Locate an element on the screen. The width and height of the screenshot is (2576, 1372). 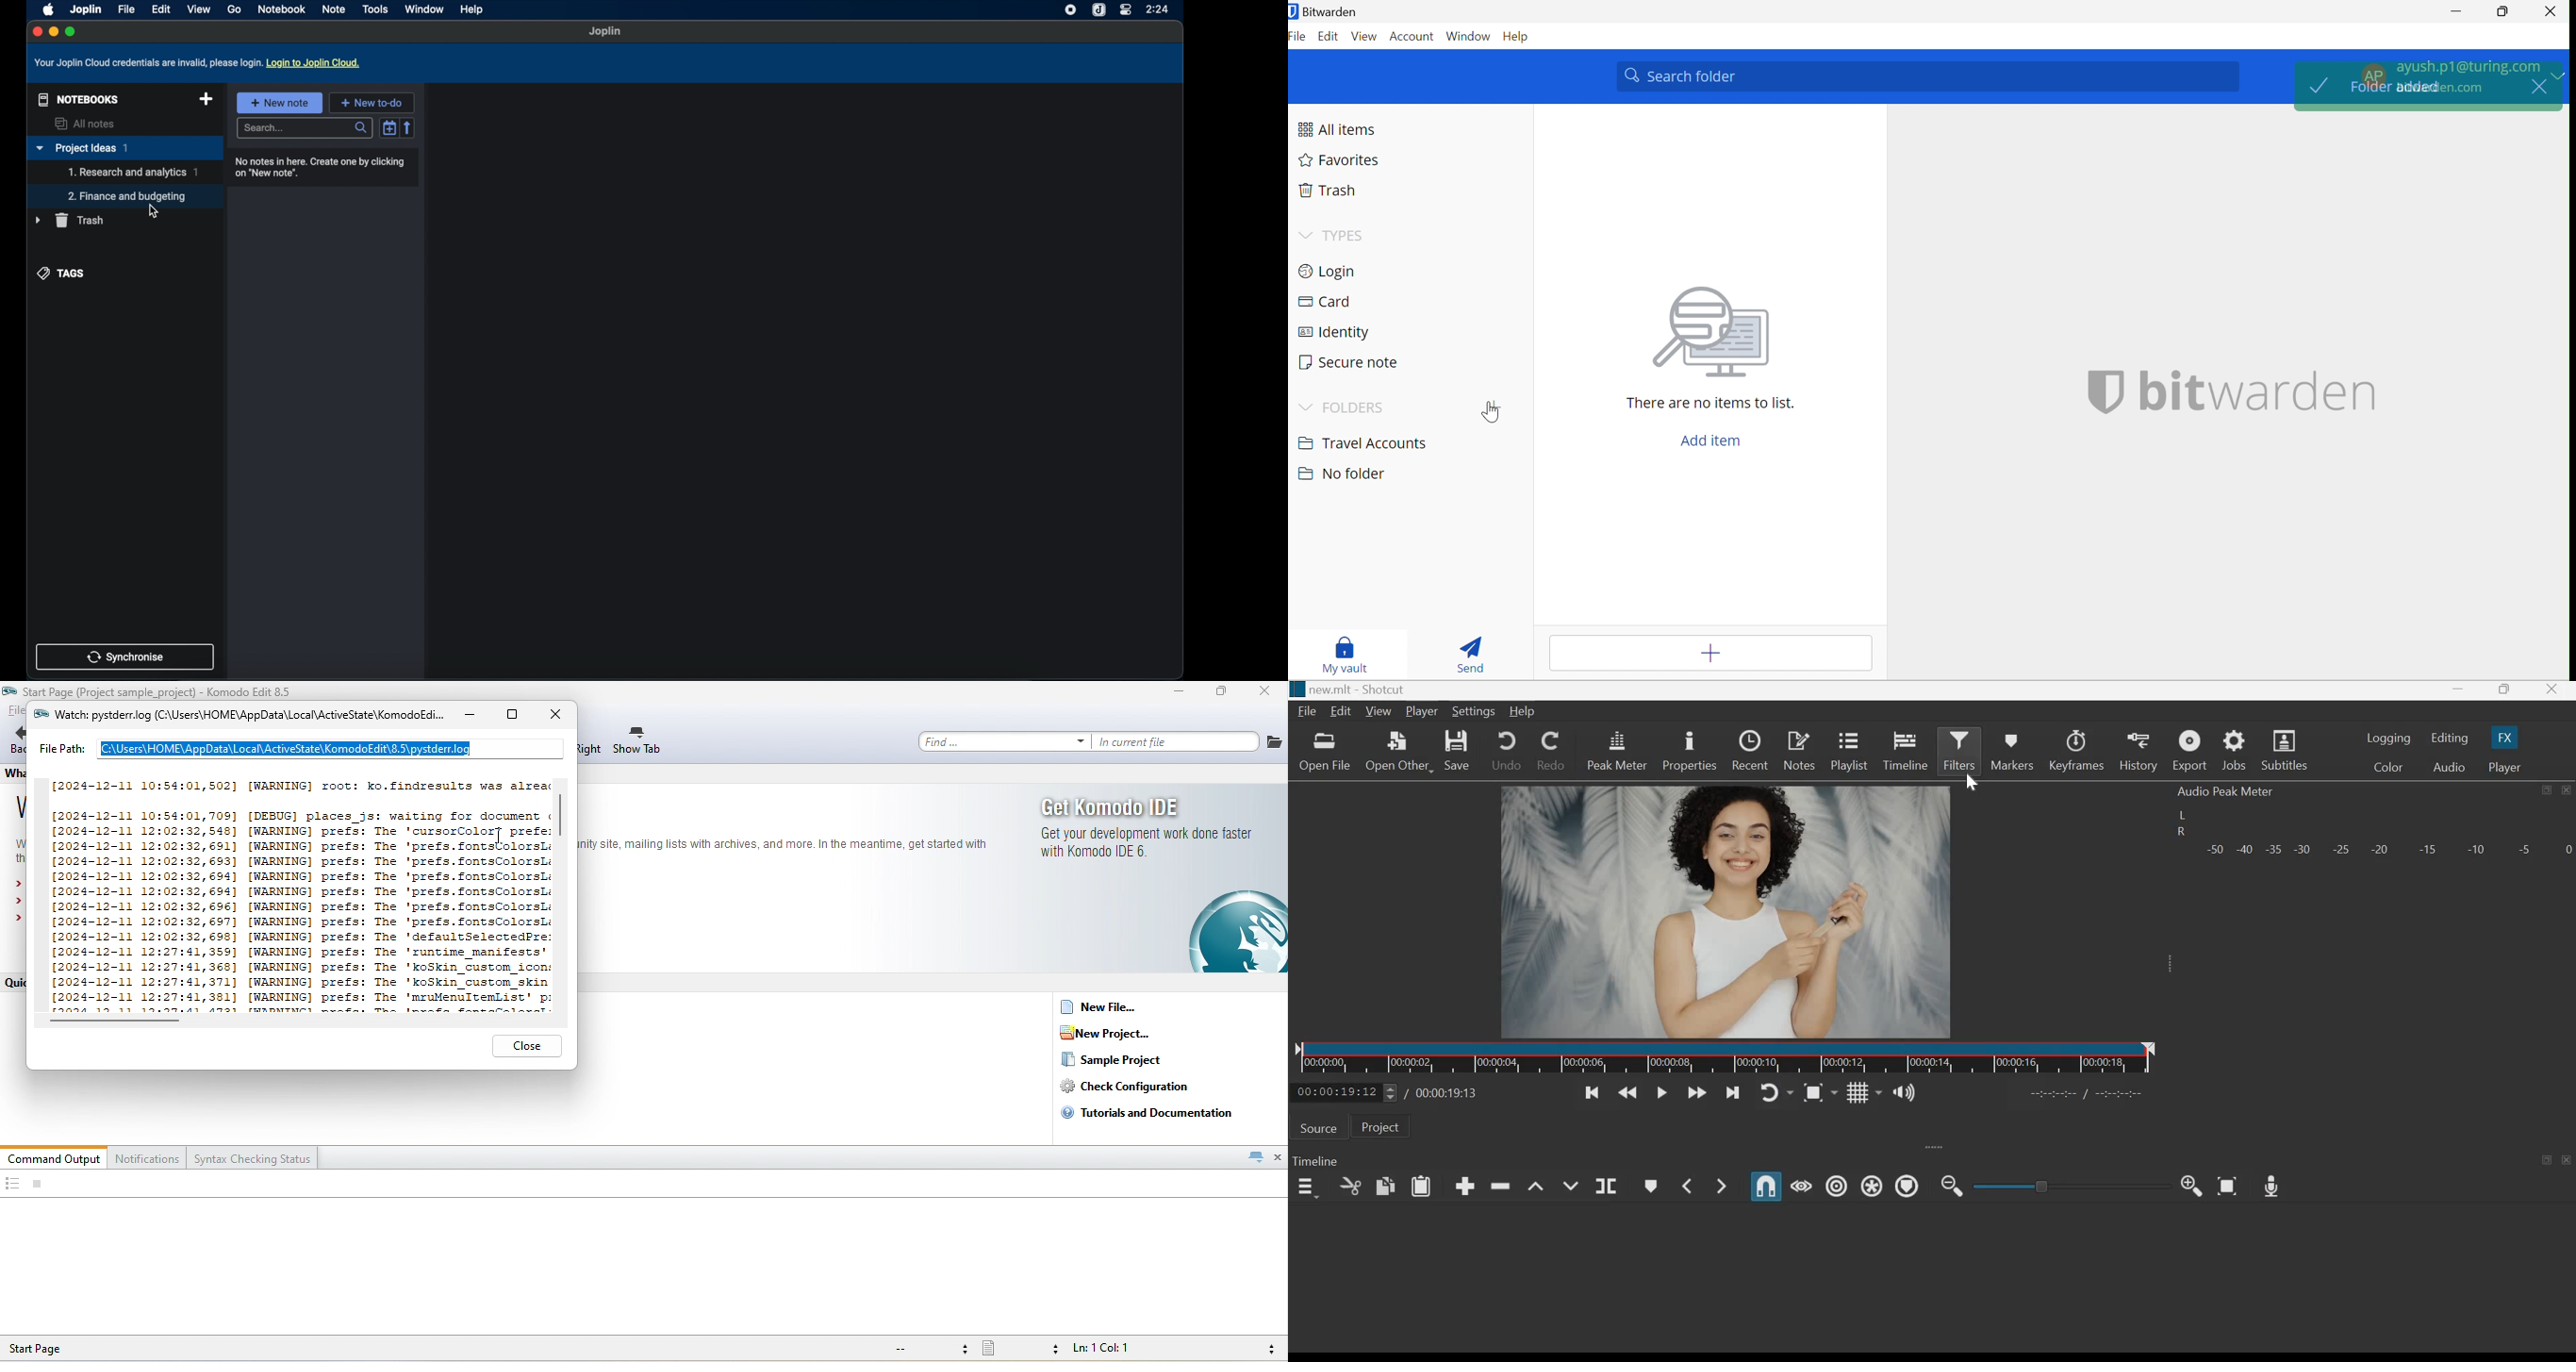
trash menu is located at coordinates (69, 220).